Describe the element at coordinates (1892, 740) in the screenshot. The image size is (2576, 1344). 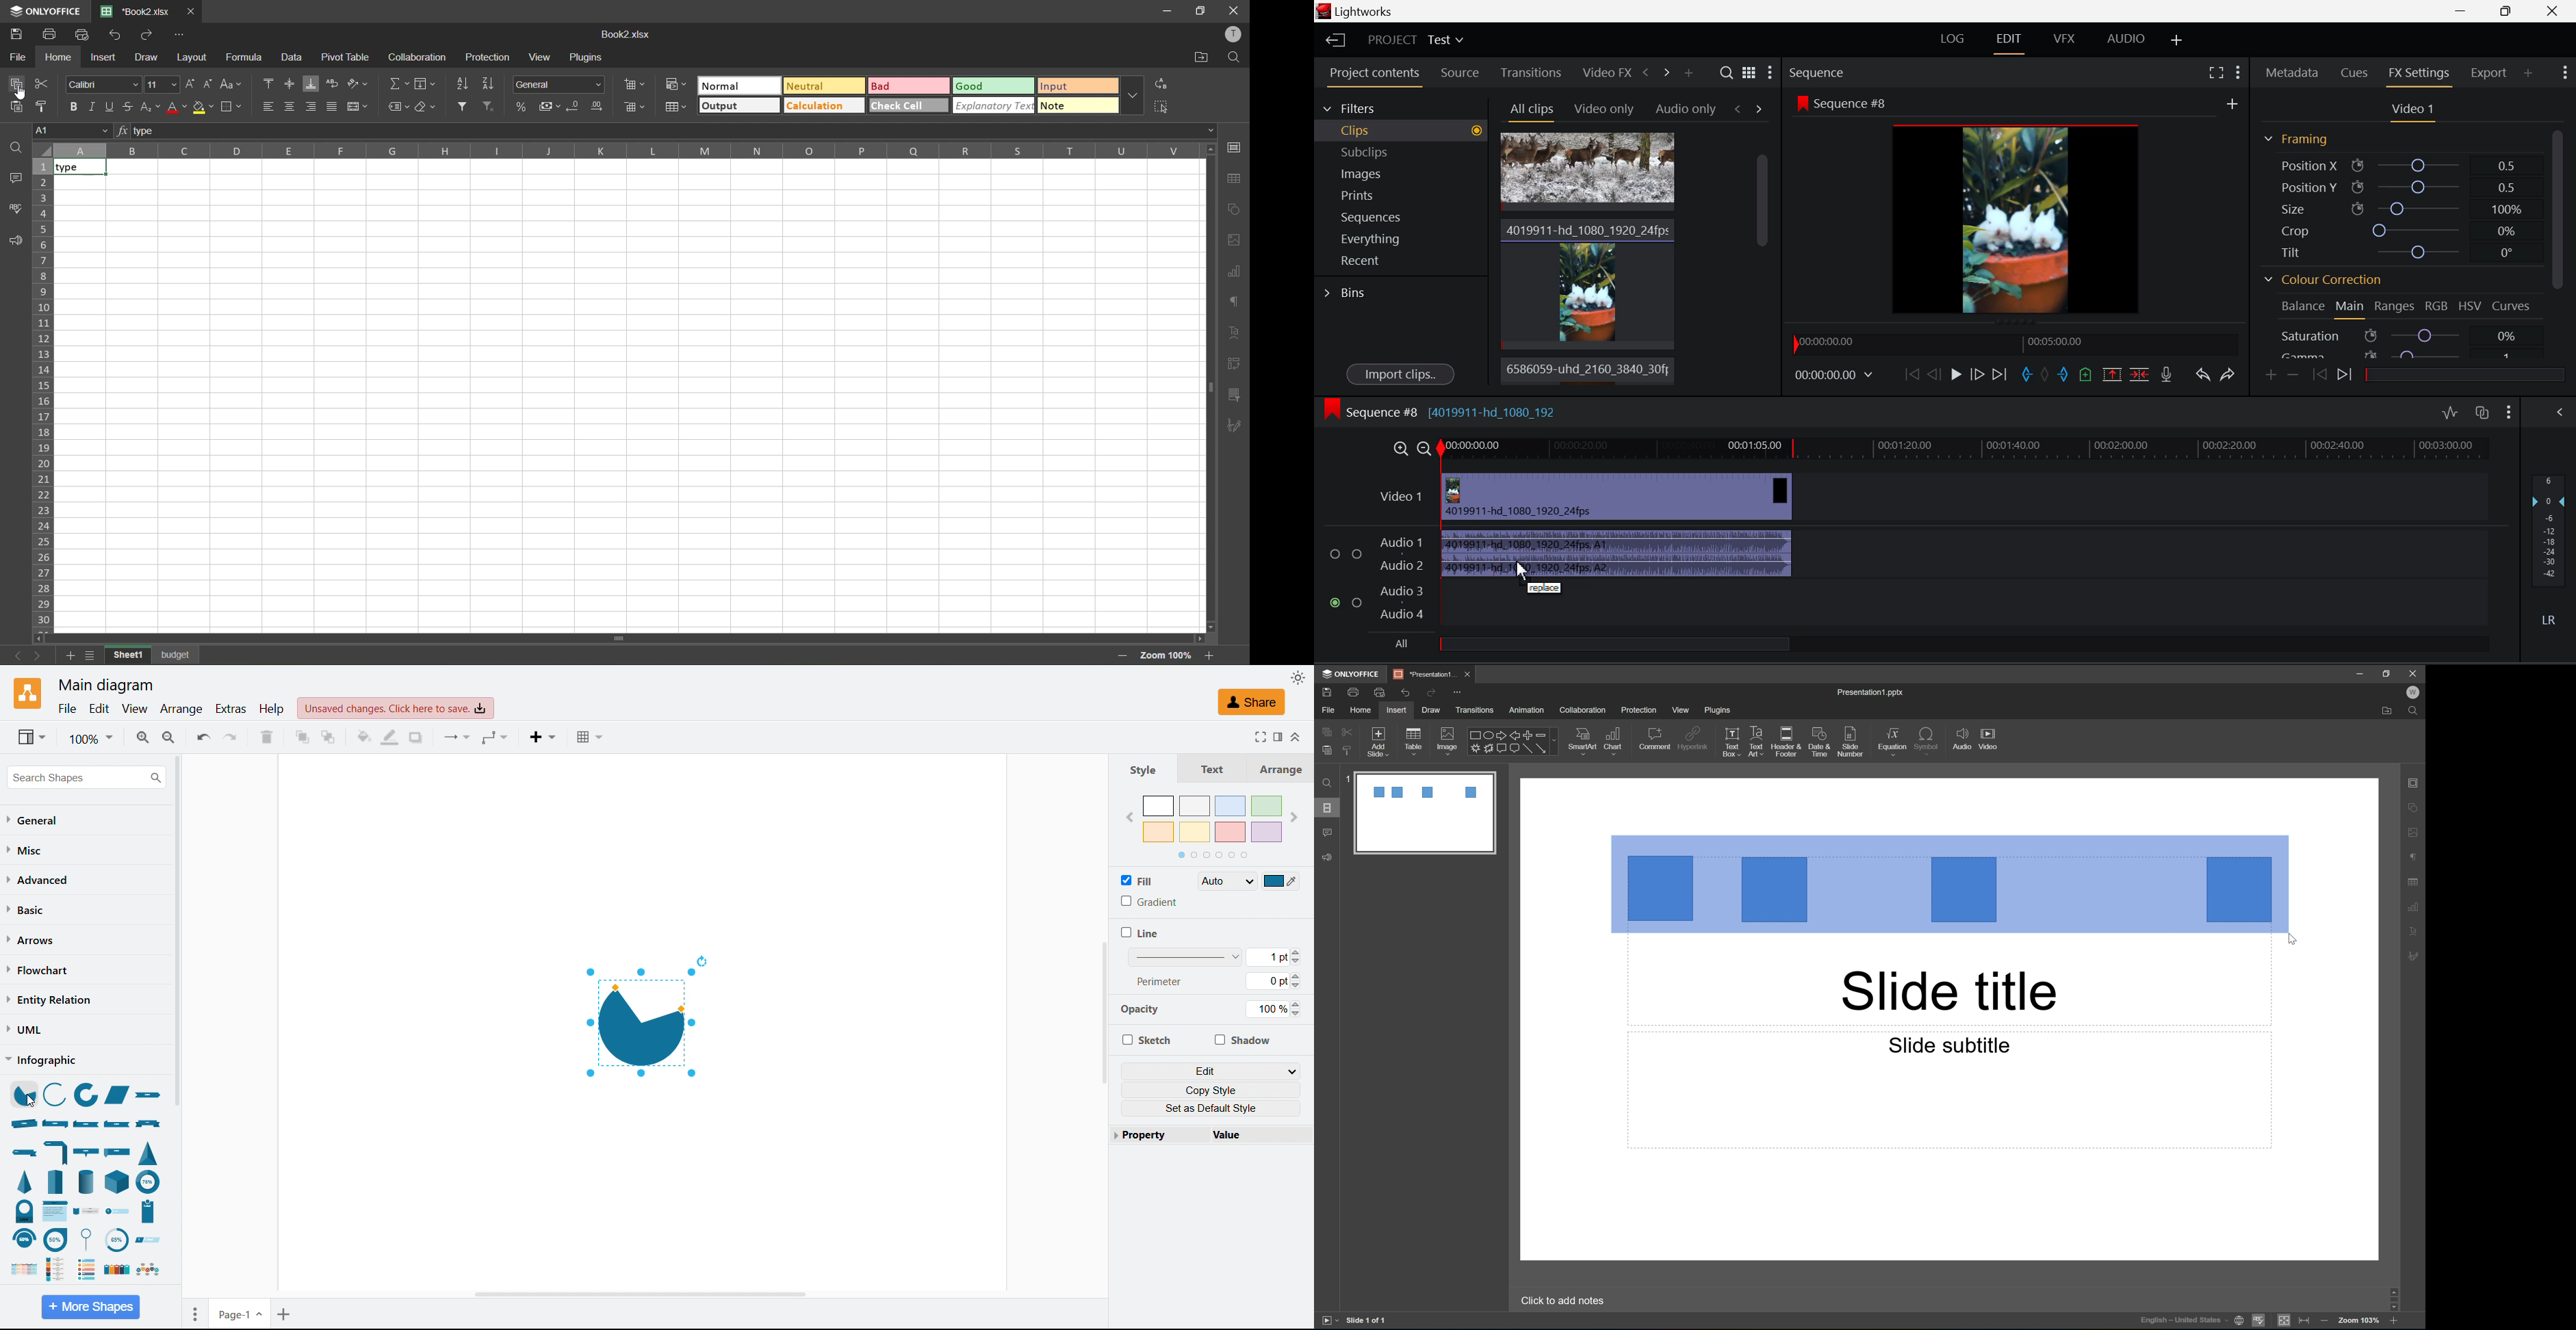
I see `equation` at that location.